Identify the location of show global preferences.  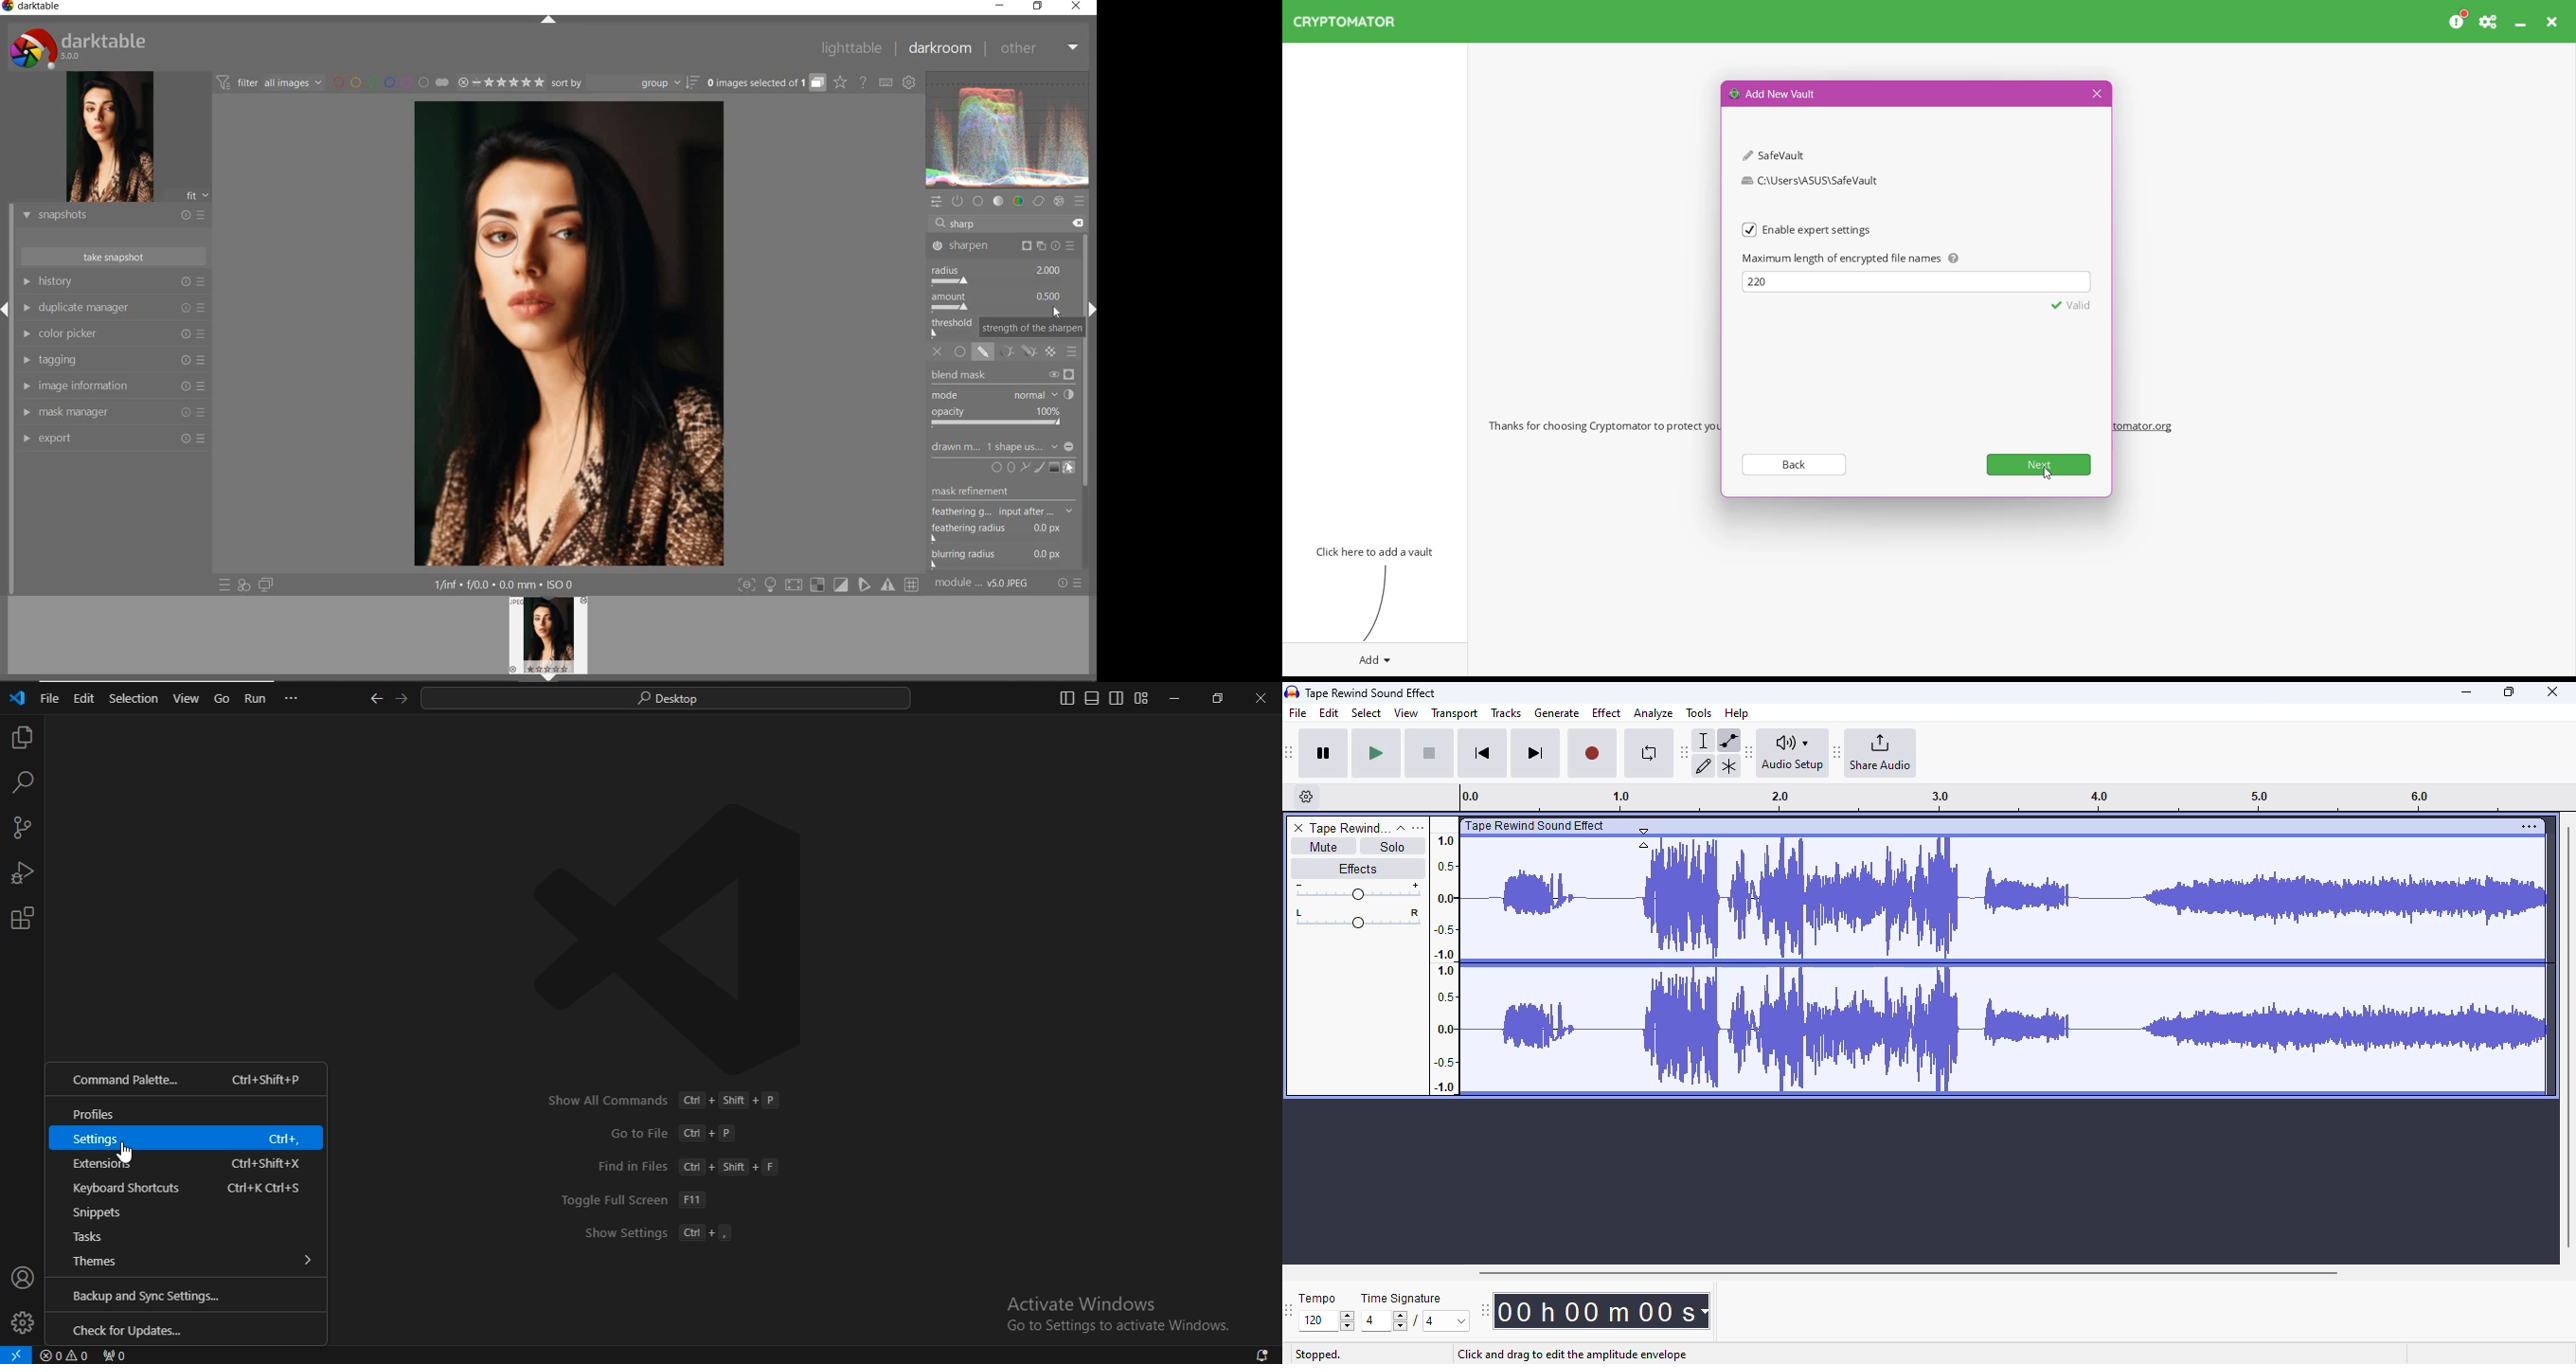
(909, 80).